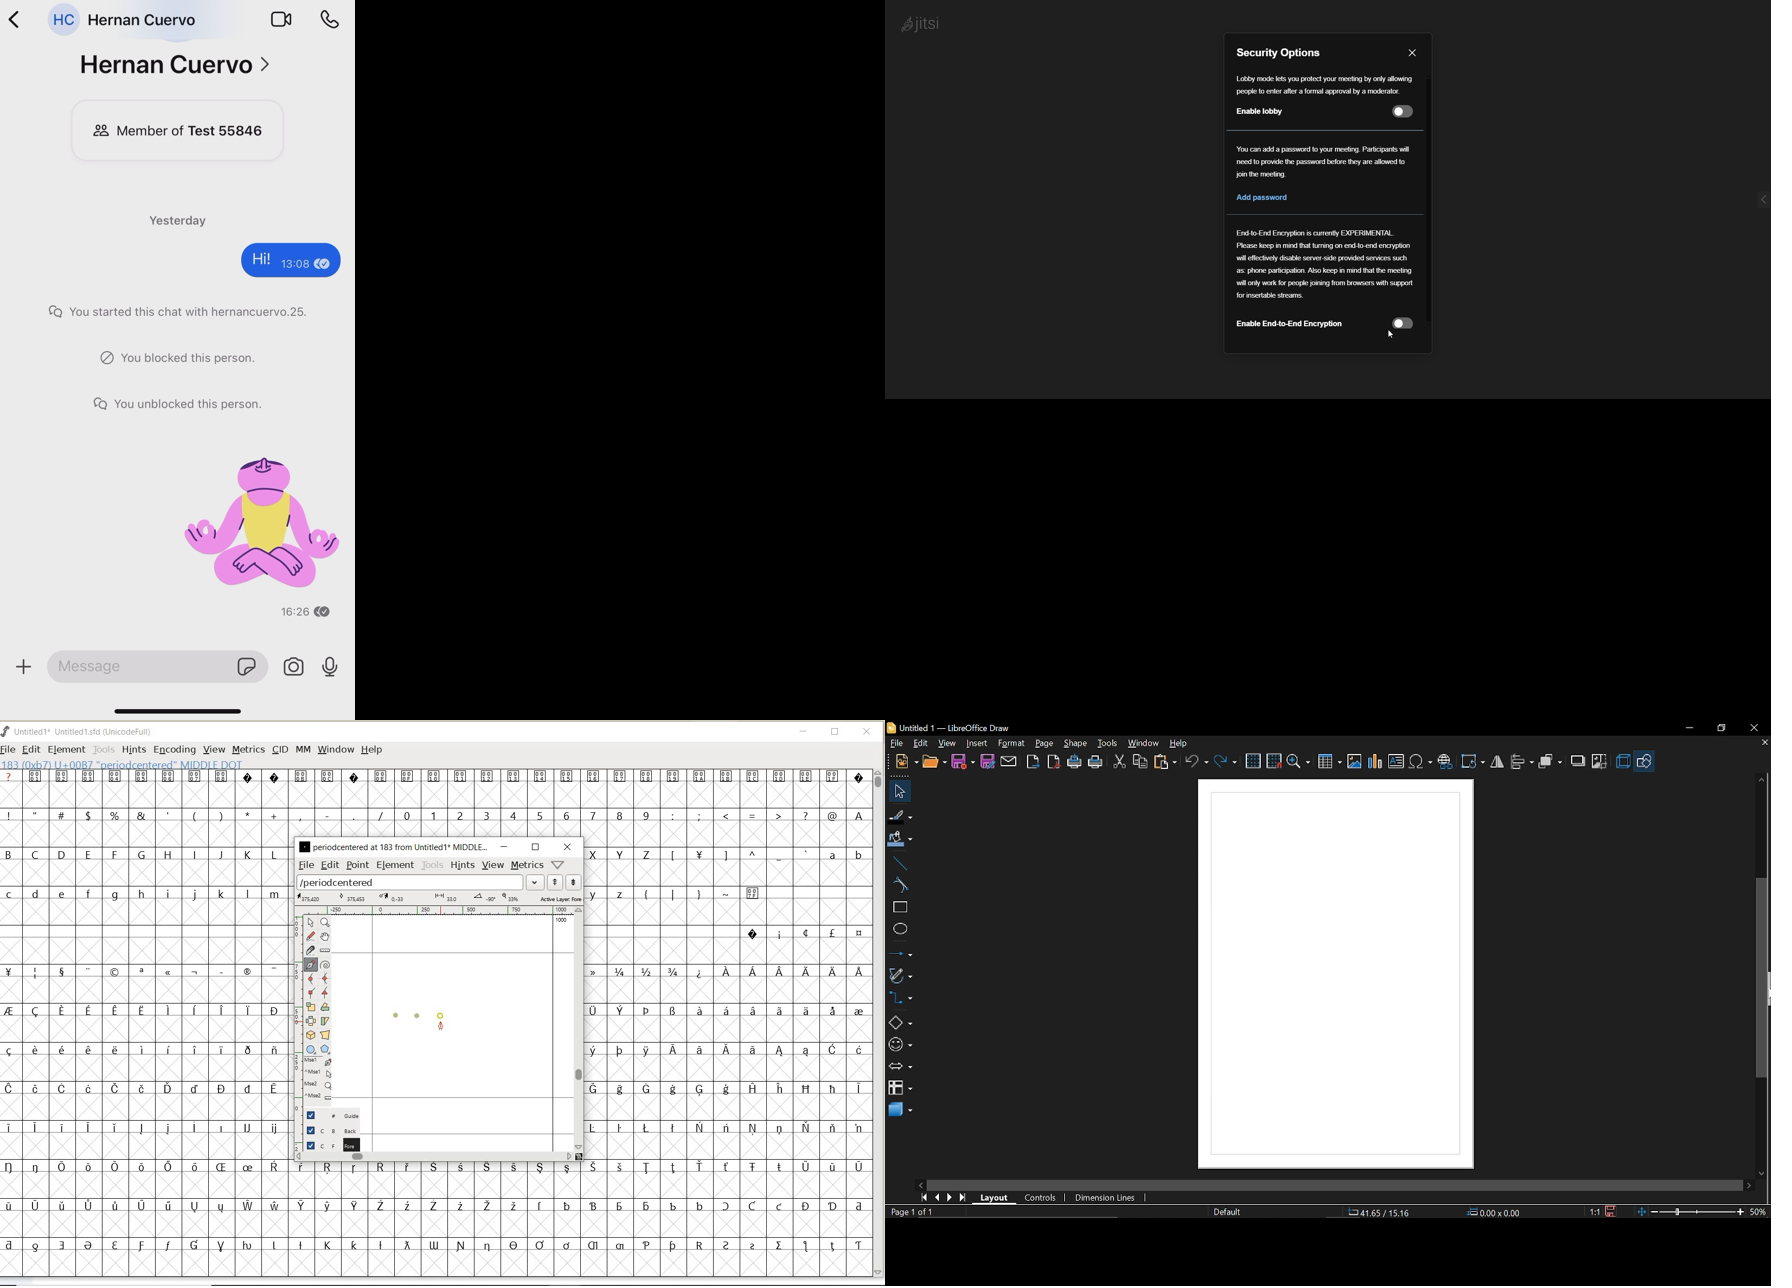 This screenshot has height=1288, width=1792. What do you see at coordinates (1520, 762) in the screenshot?
I see `align` at bounding box center [1520, 762].